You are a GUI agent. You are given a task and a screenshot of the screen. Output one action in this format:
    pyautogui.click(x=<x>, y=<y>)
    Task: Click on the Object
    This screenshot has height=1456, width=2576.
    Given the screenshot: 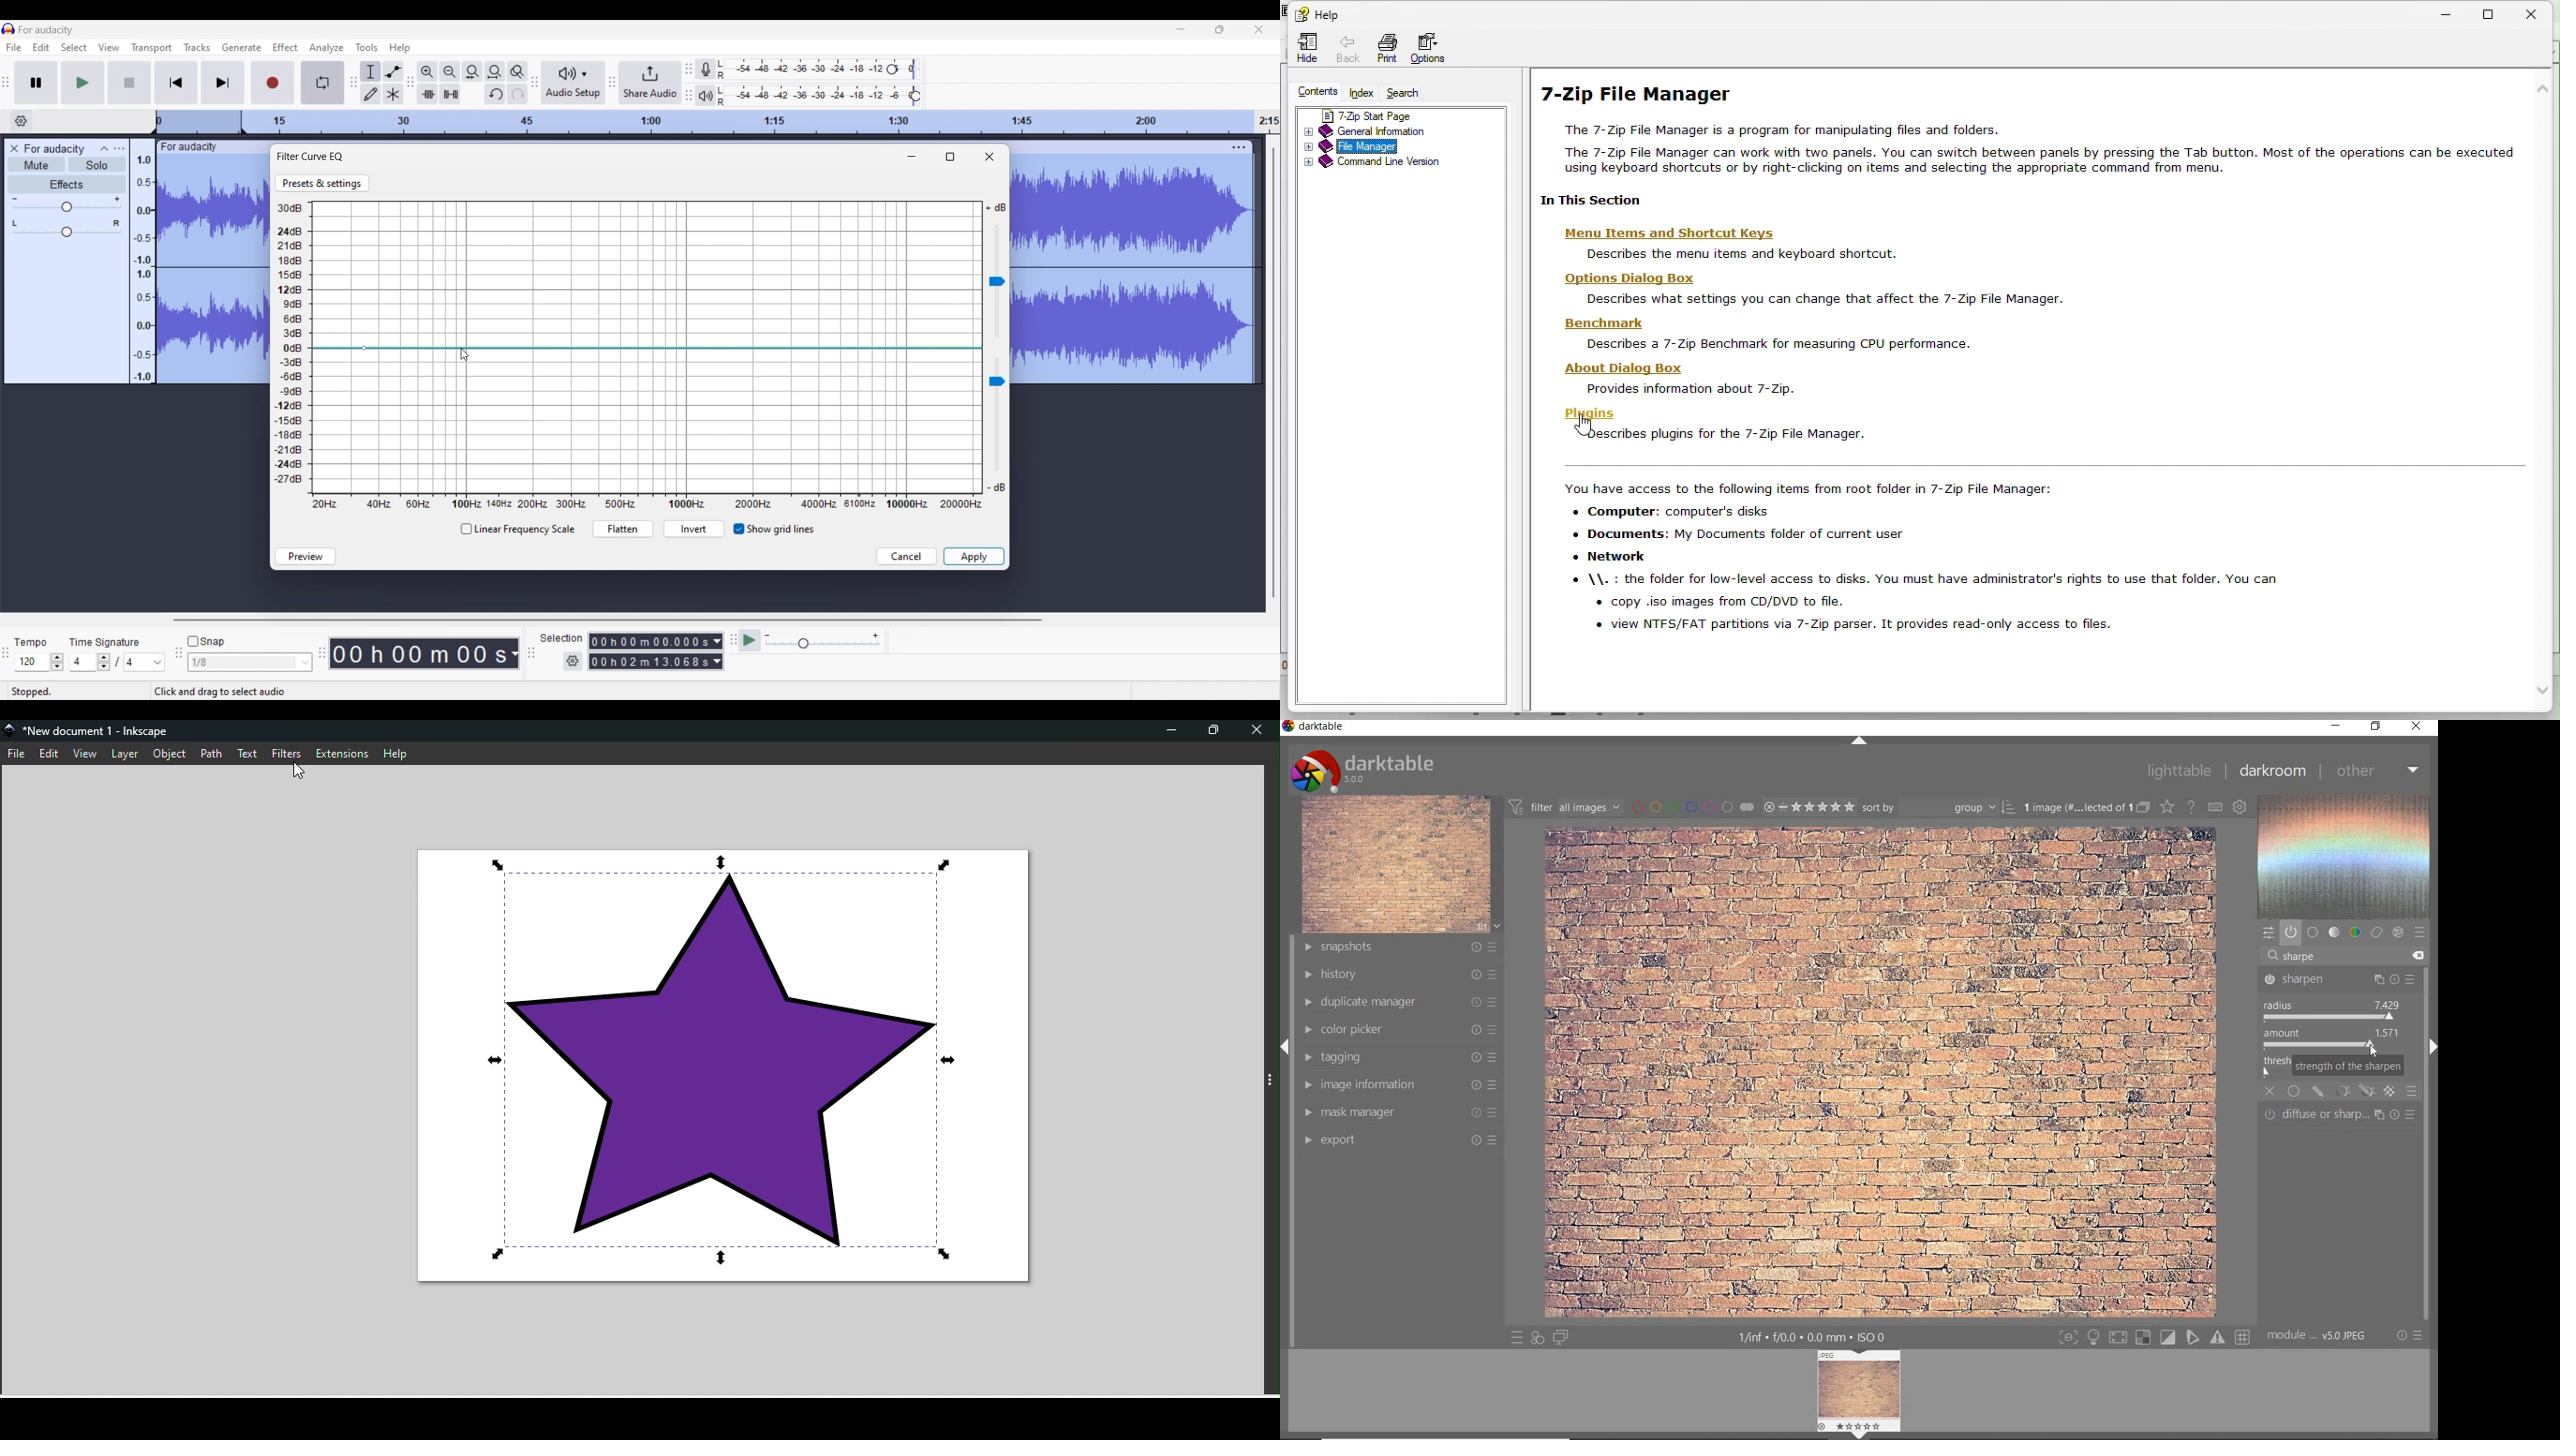 What is the action you would take?
    pyautogui.click(x=170, y=753)
    